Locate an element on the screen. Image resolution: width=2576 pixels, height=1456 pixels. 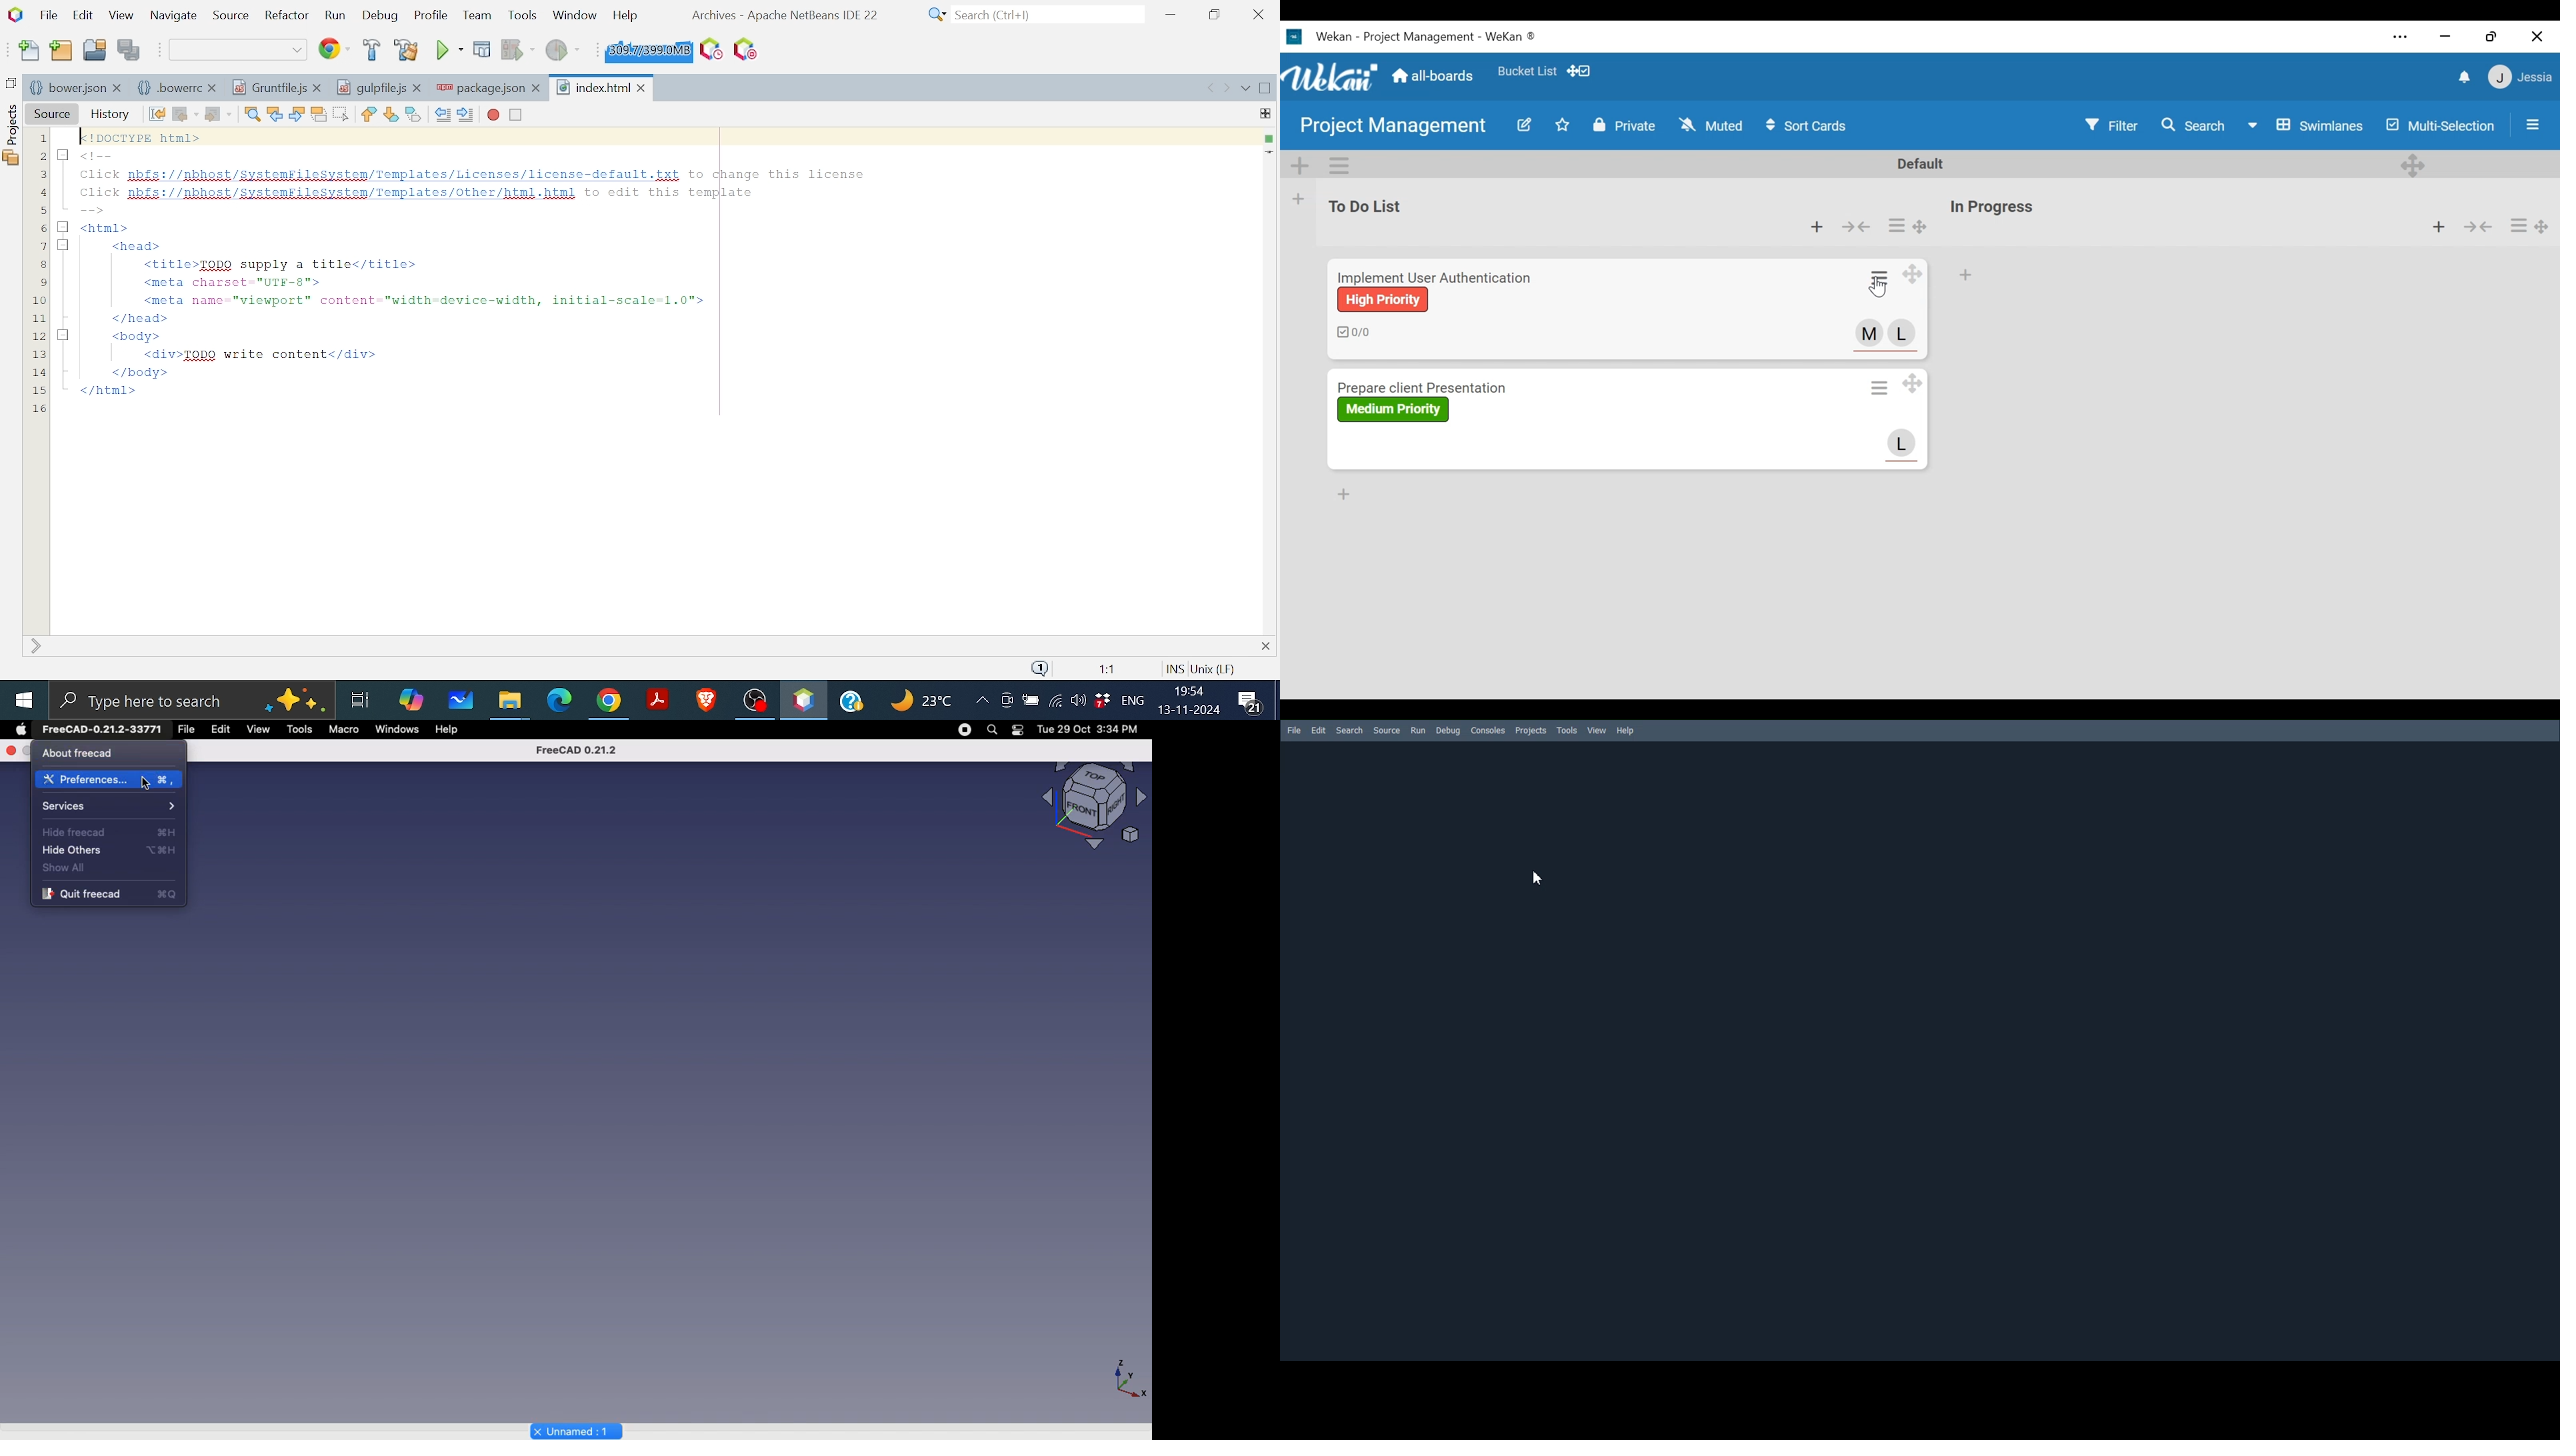
Gruntpile.js is located at coordinates (266, 88).